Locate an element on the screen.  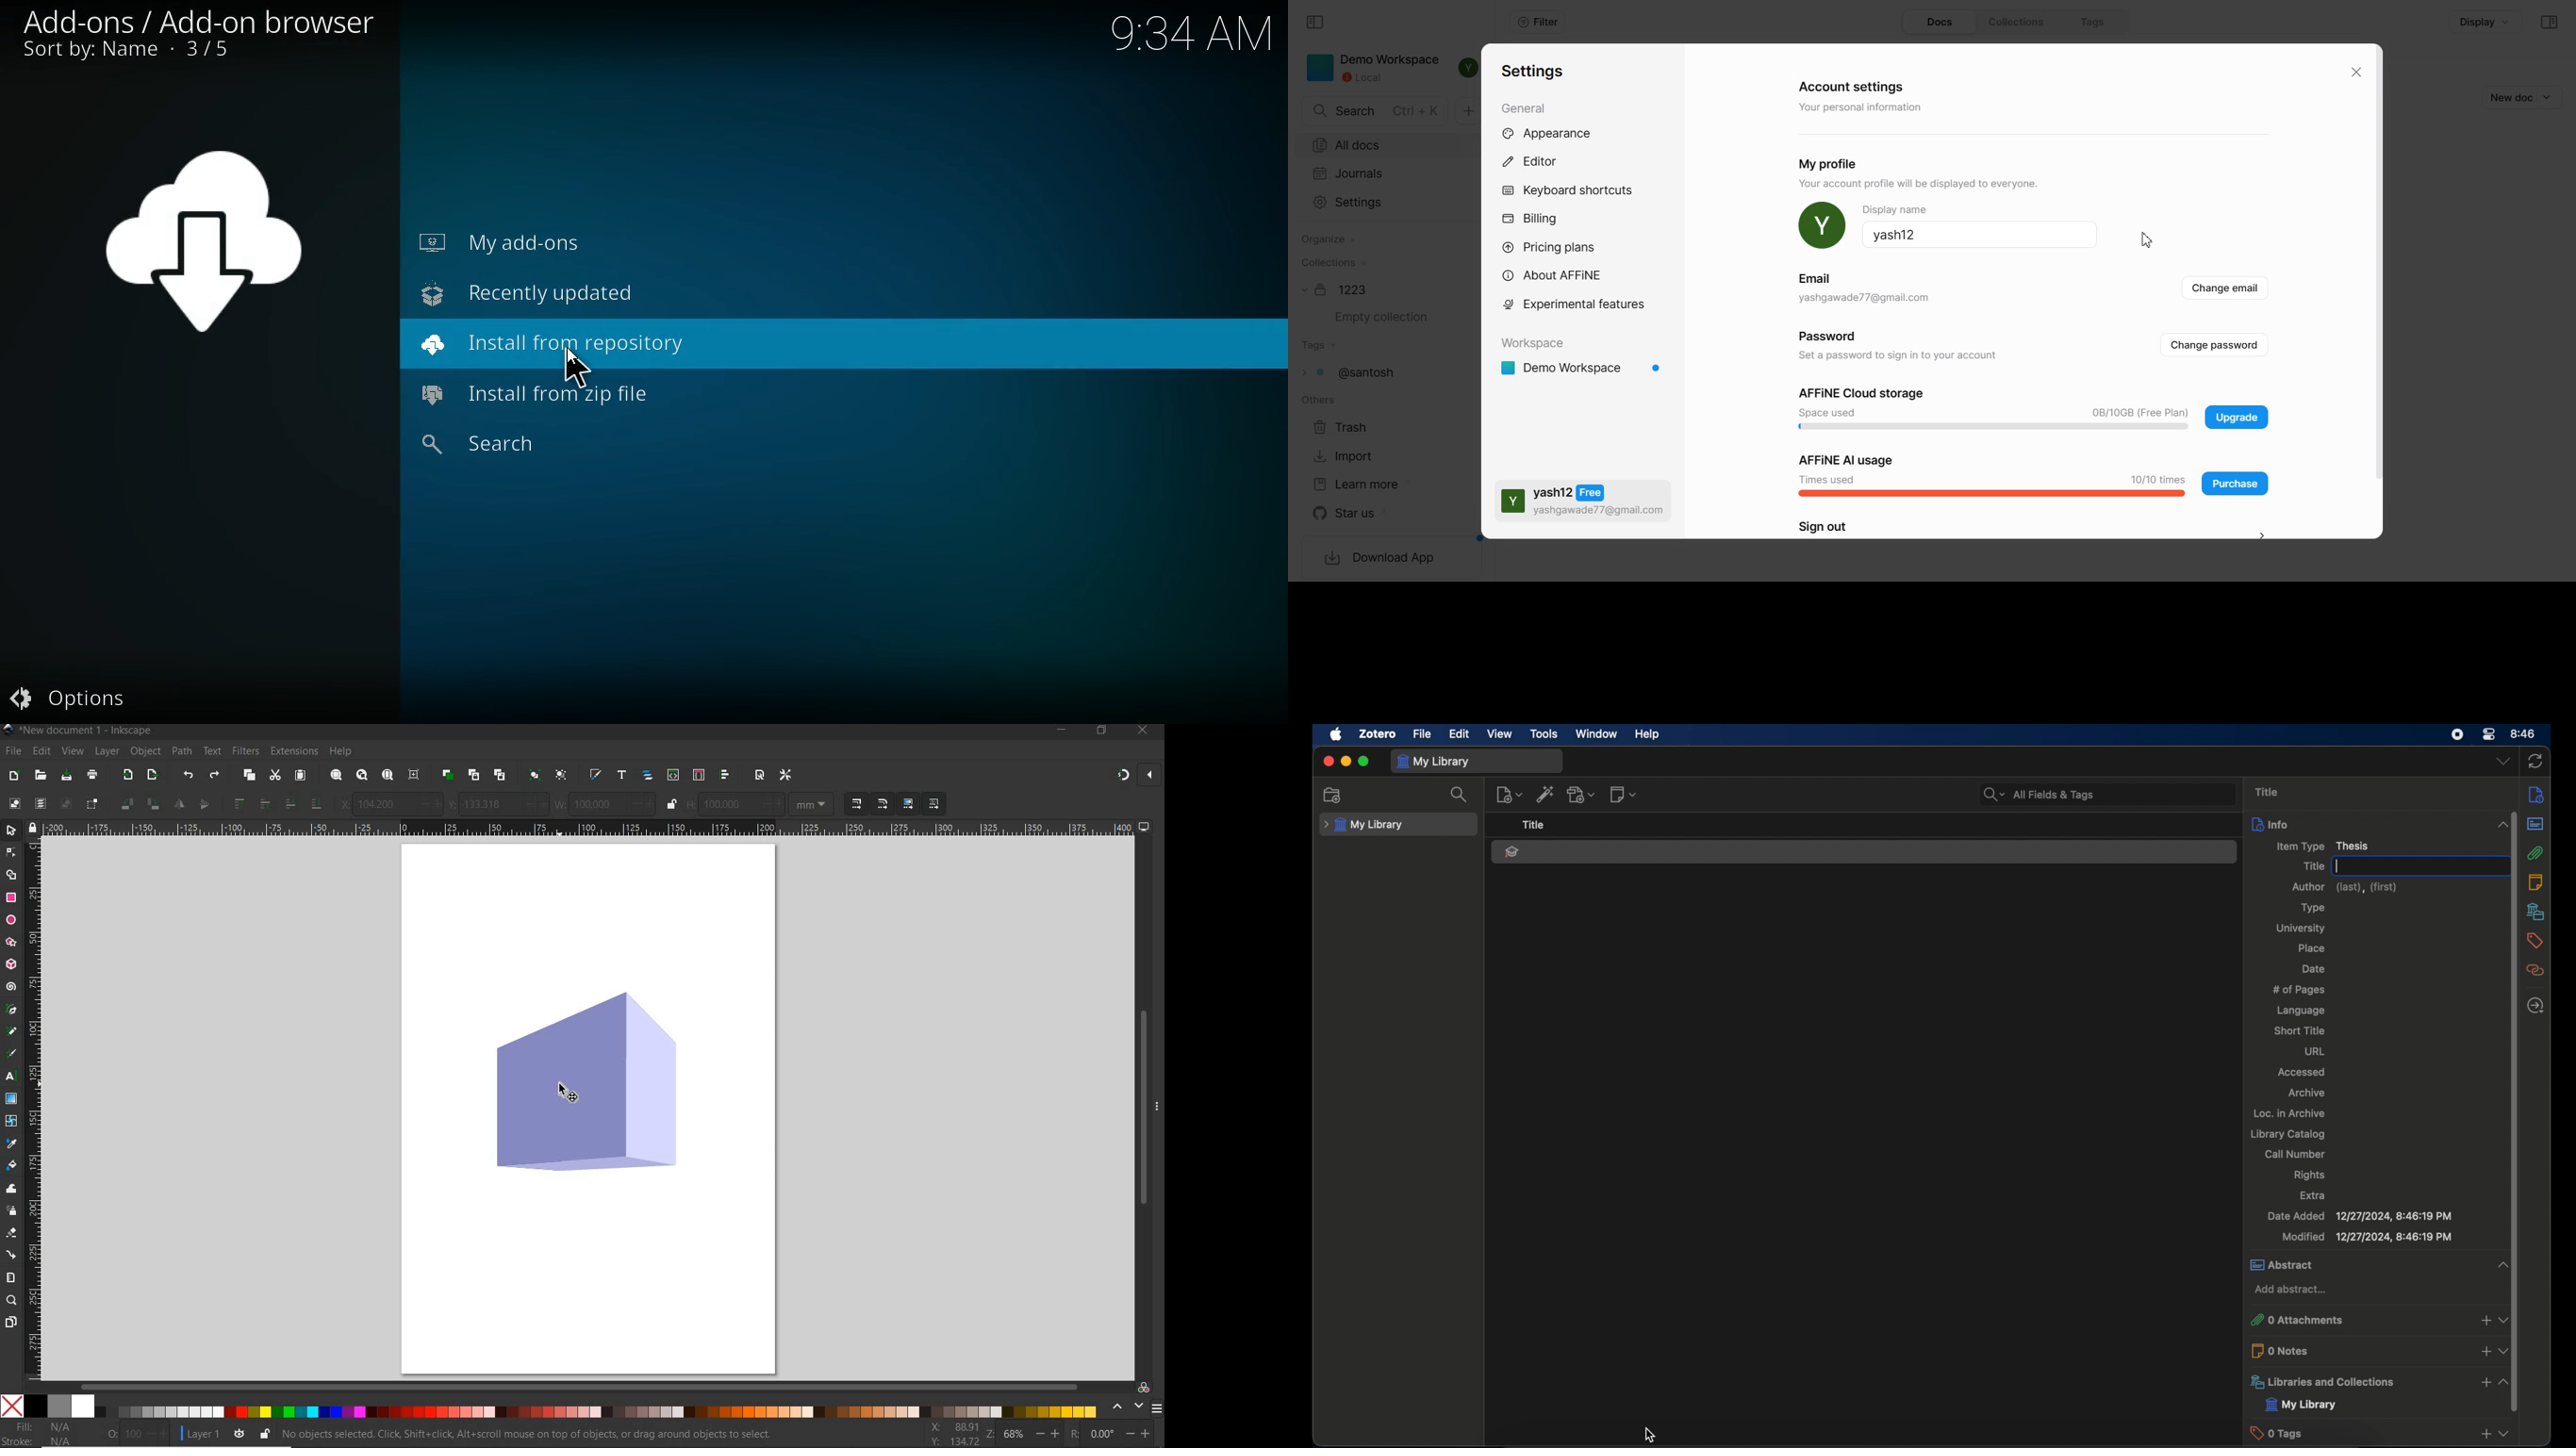
increase/decrease is located at coordinates (1142, 1433).